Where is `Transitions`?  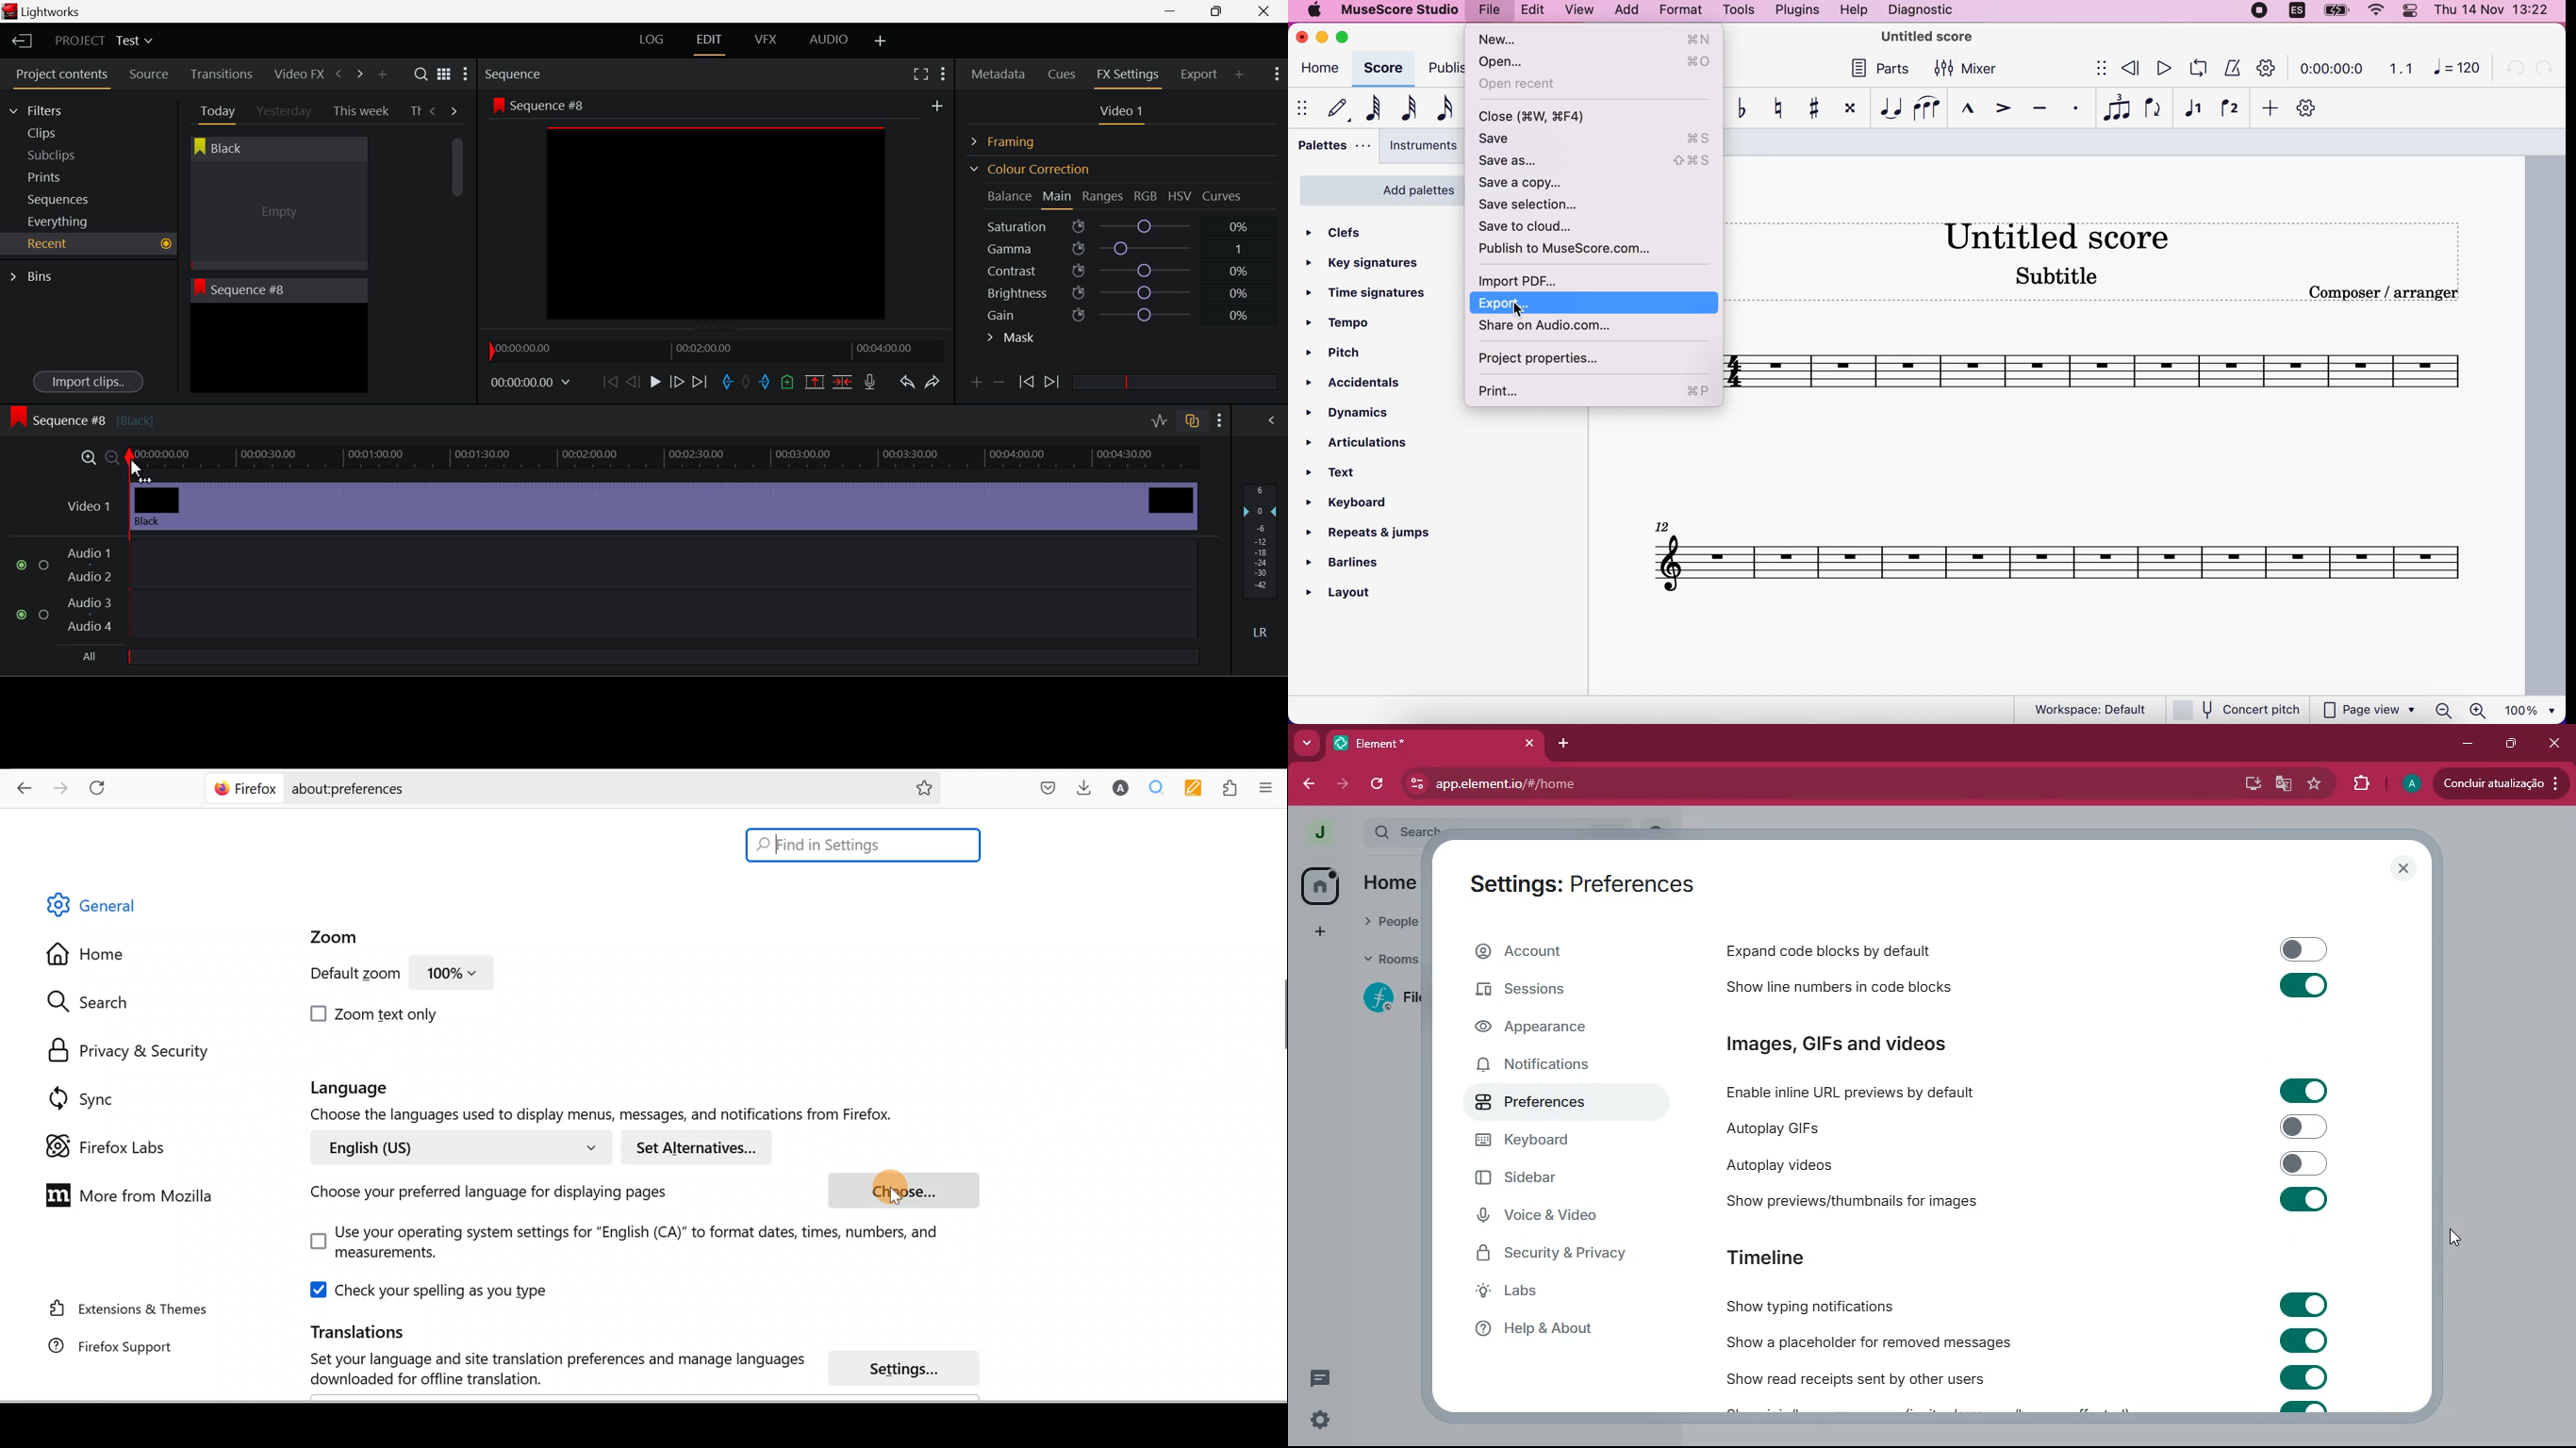
Transitions is located at coordinates (221, 74).